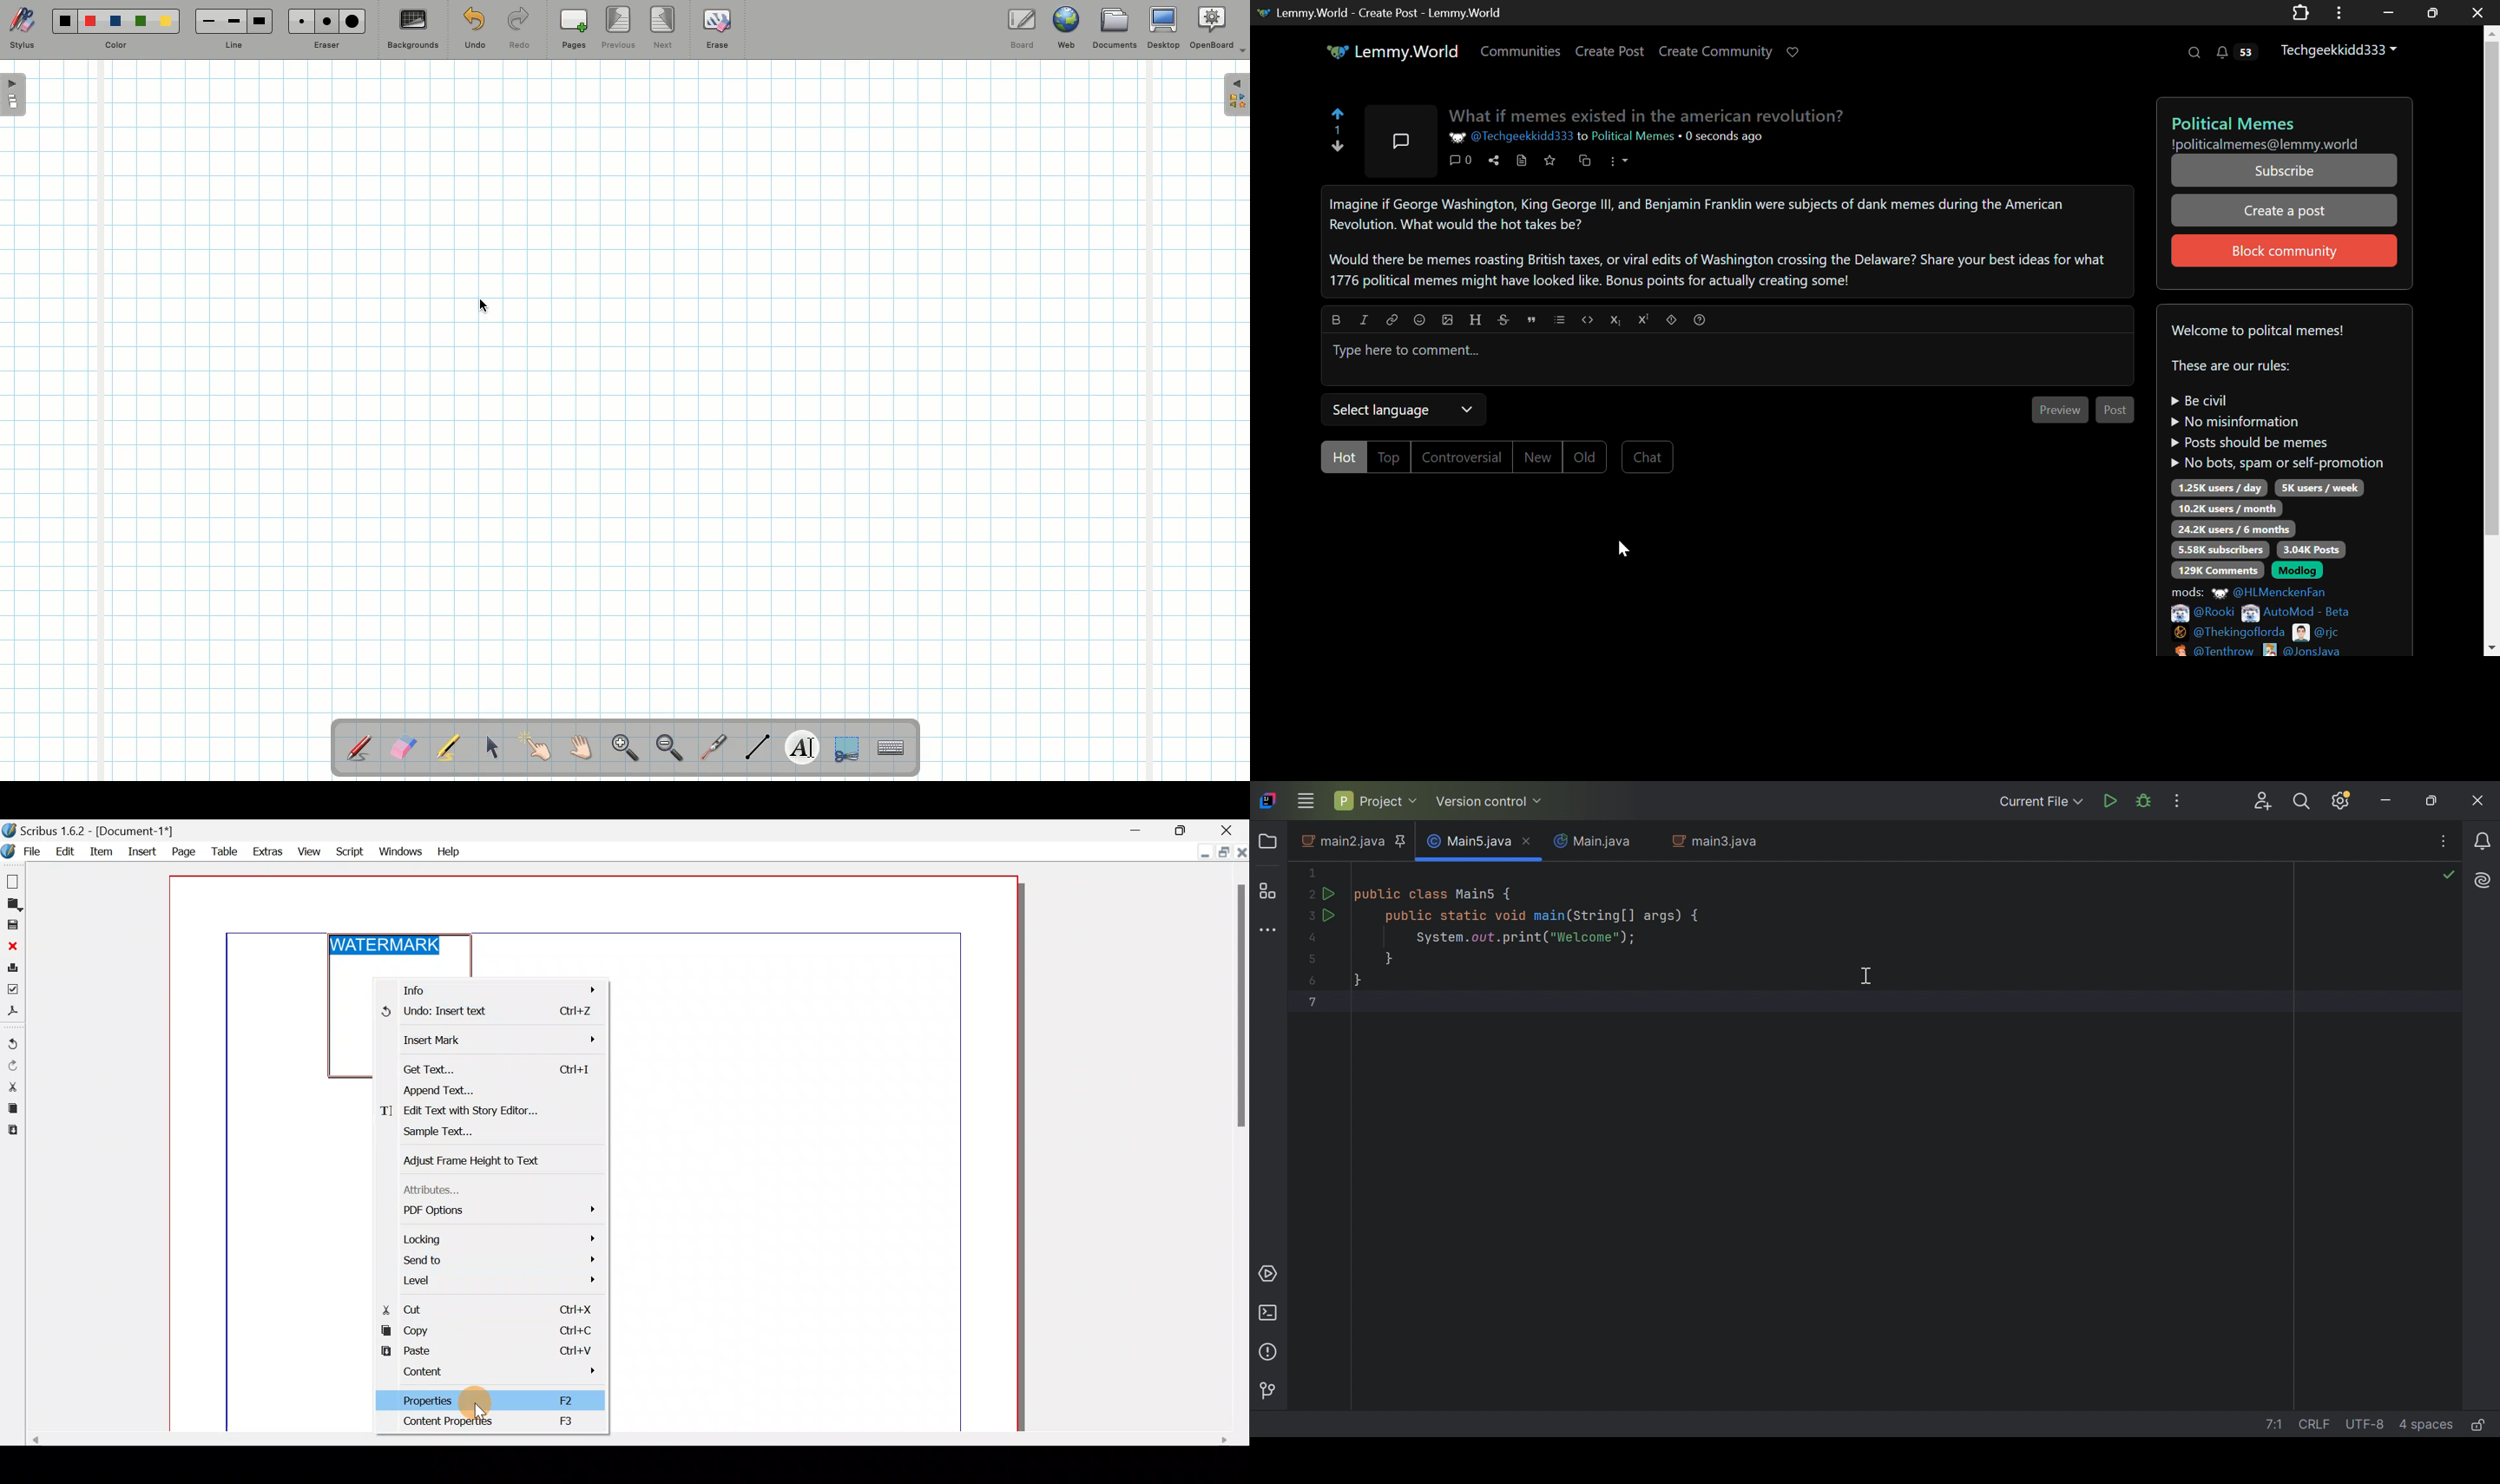  I want to click on Content Properties, so click(495, 1422).